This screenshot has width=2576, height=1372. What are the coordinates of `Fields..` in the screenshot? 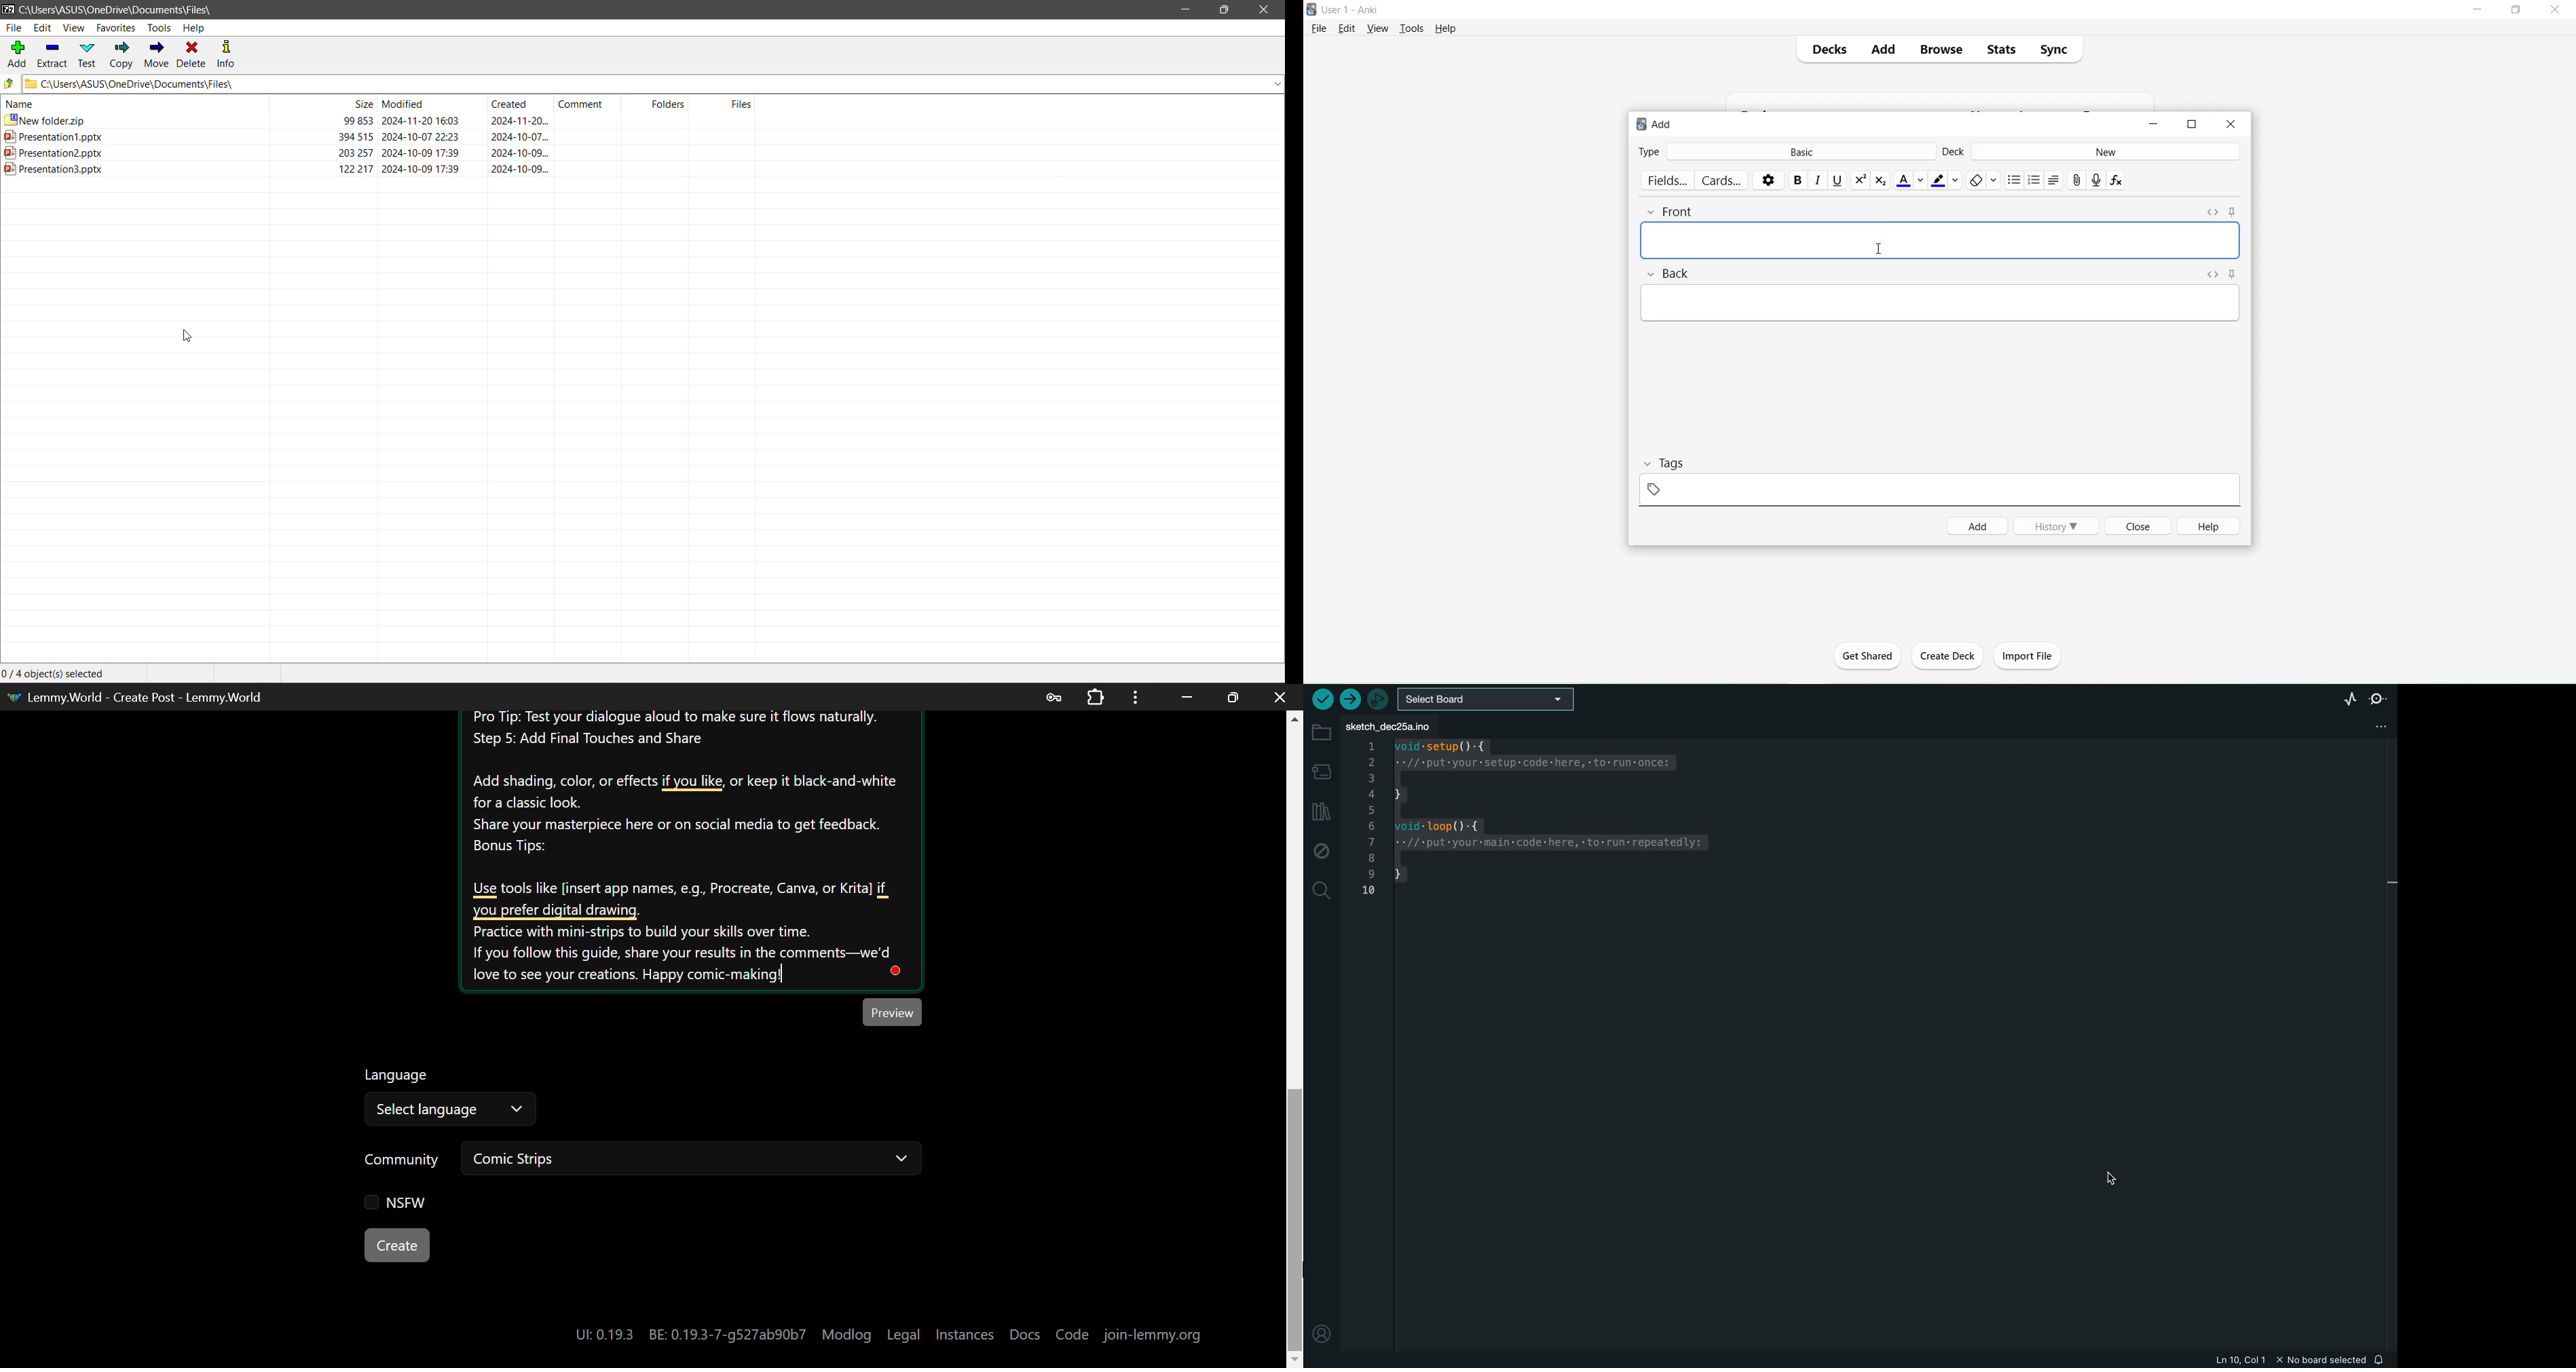 It's located at (1668, 180).